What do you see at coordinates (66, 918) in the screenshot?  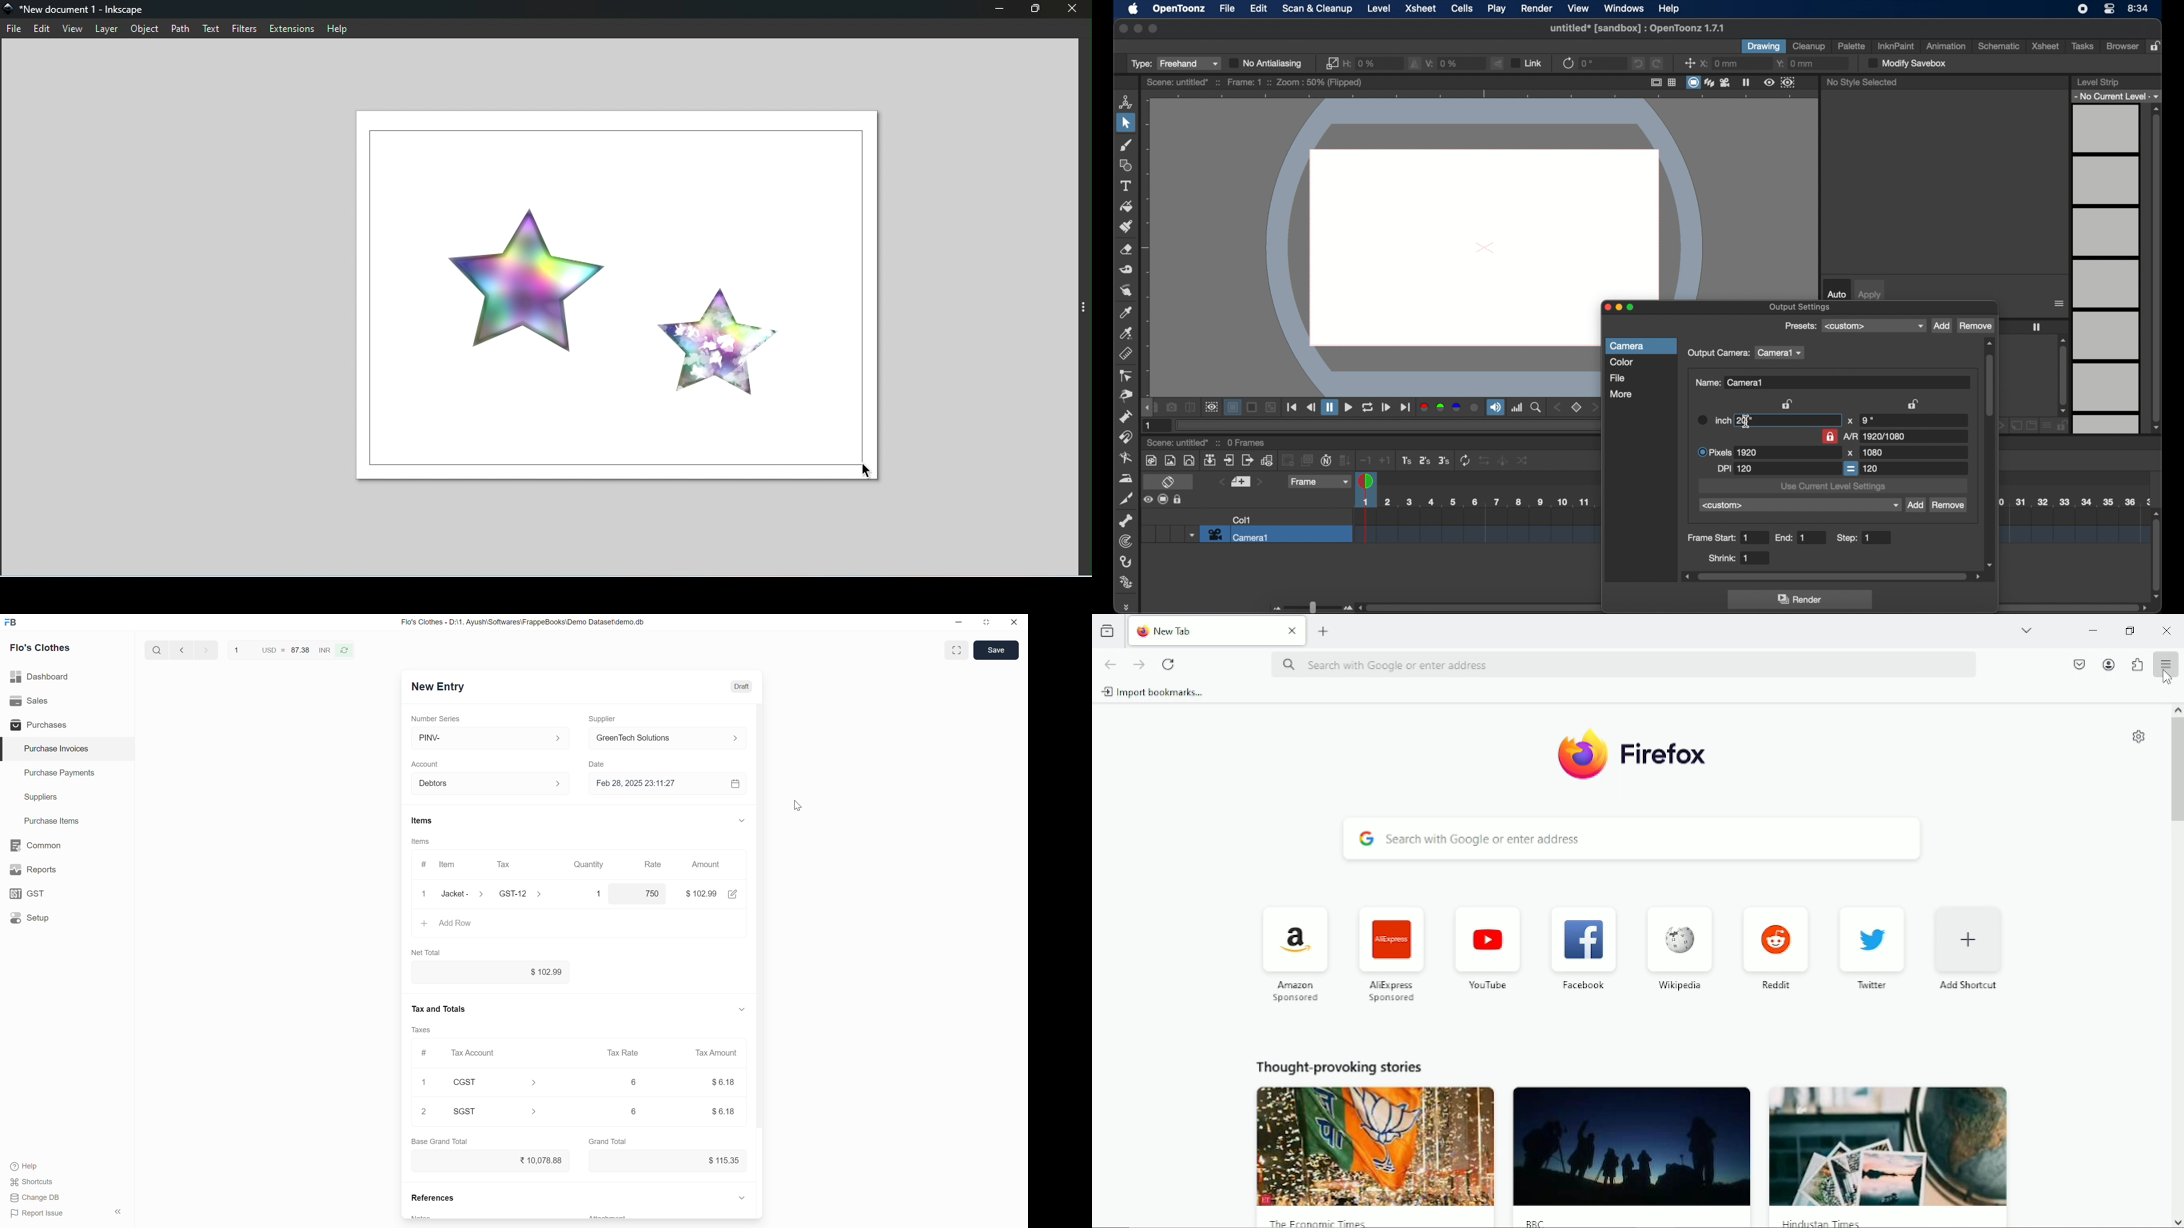 I see `Setup` at bounding box center [66, 918].